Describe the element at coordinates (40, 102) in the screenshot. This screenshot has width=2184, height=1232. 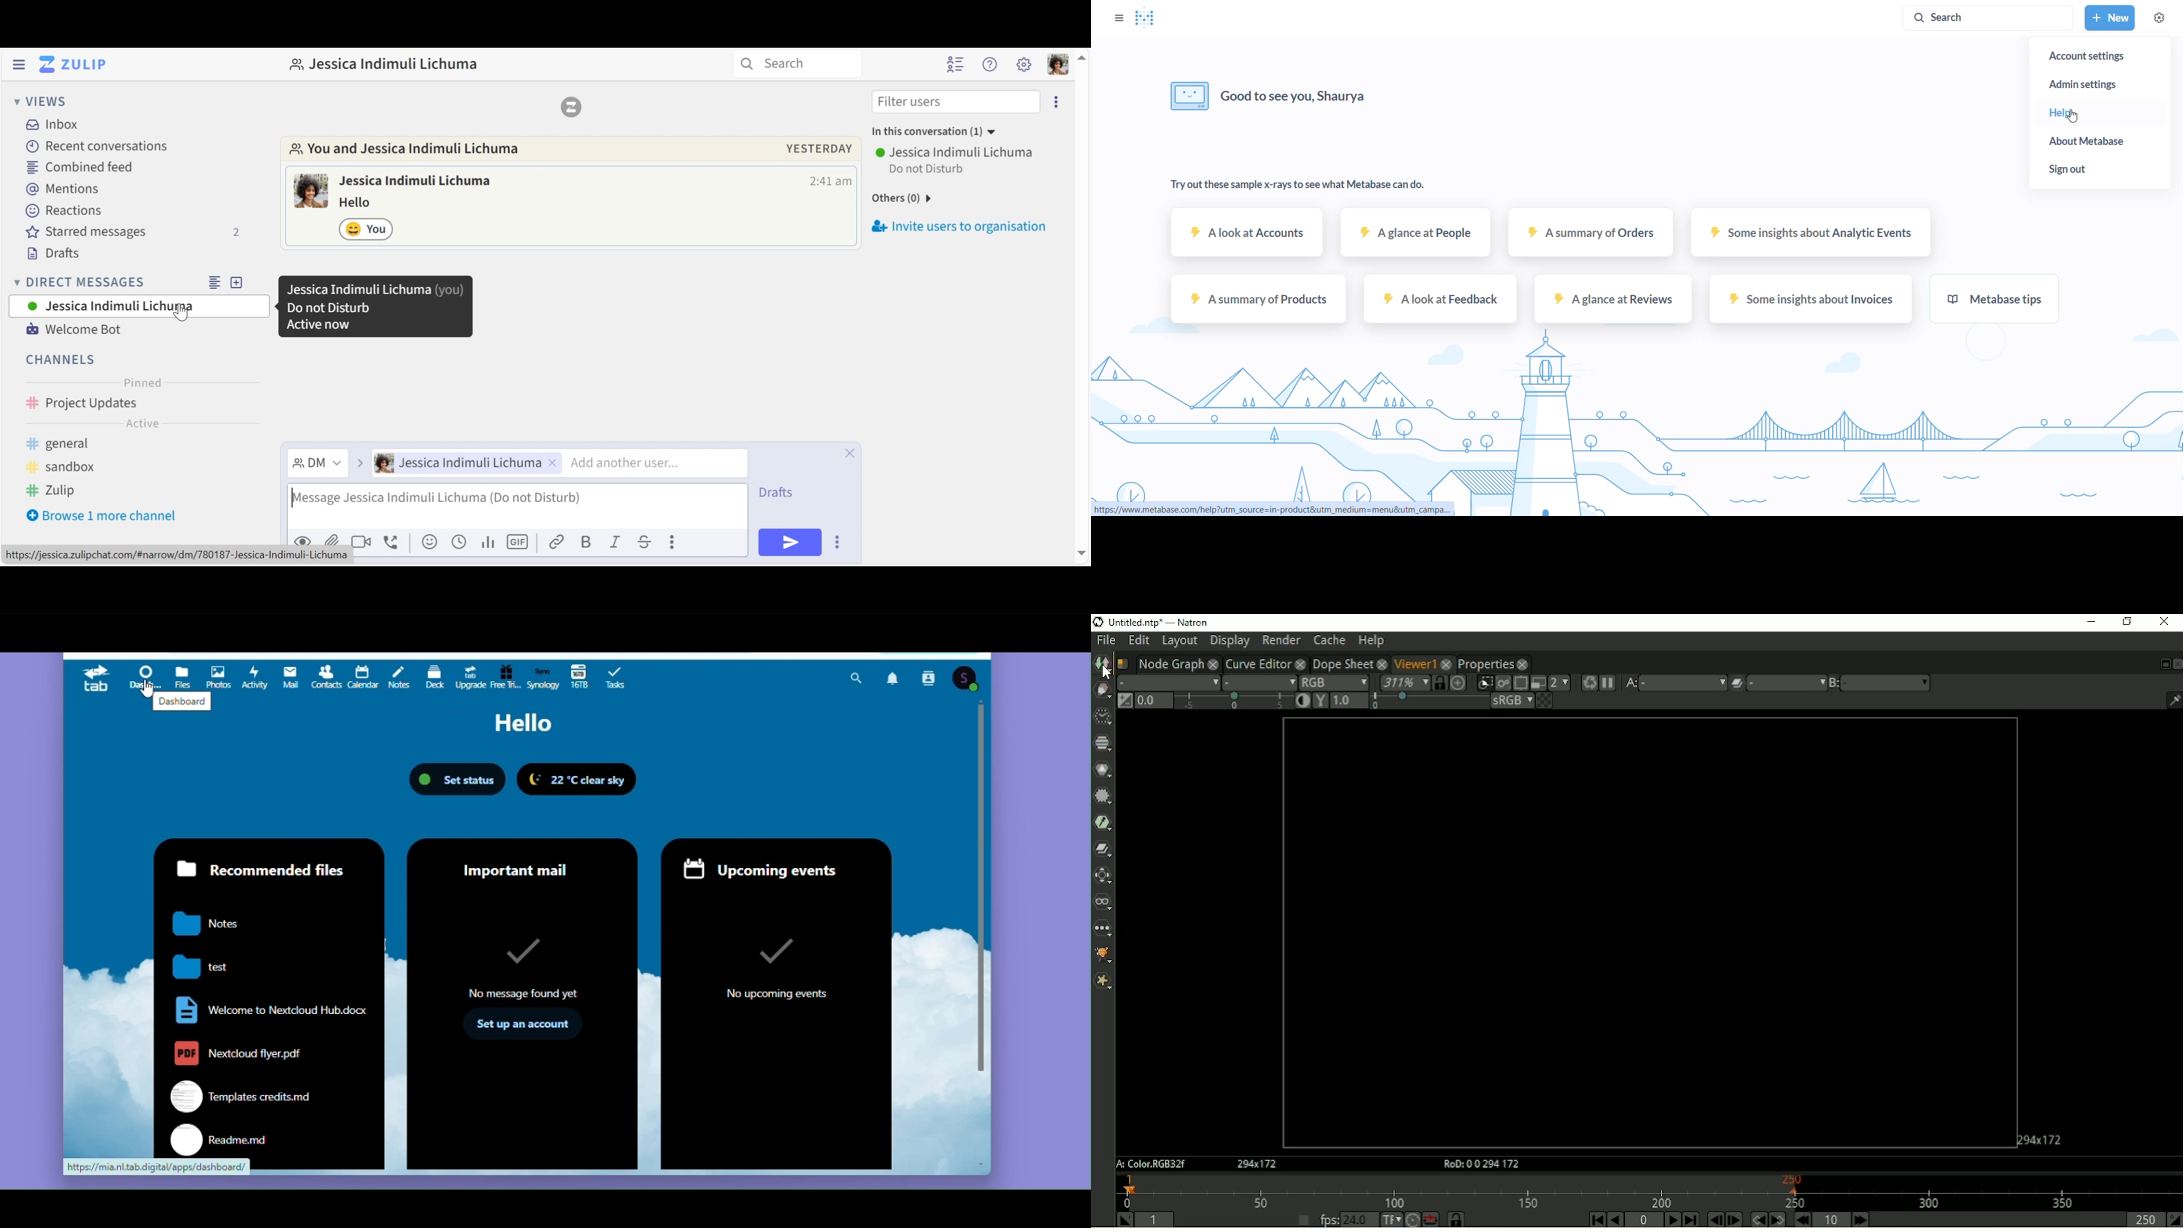
I see `Views` at that location.